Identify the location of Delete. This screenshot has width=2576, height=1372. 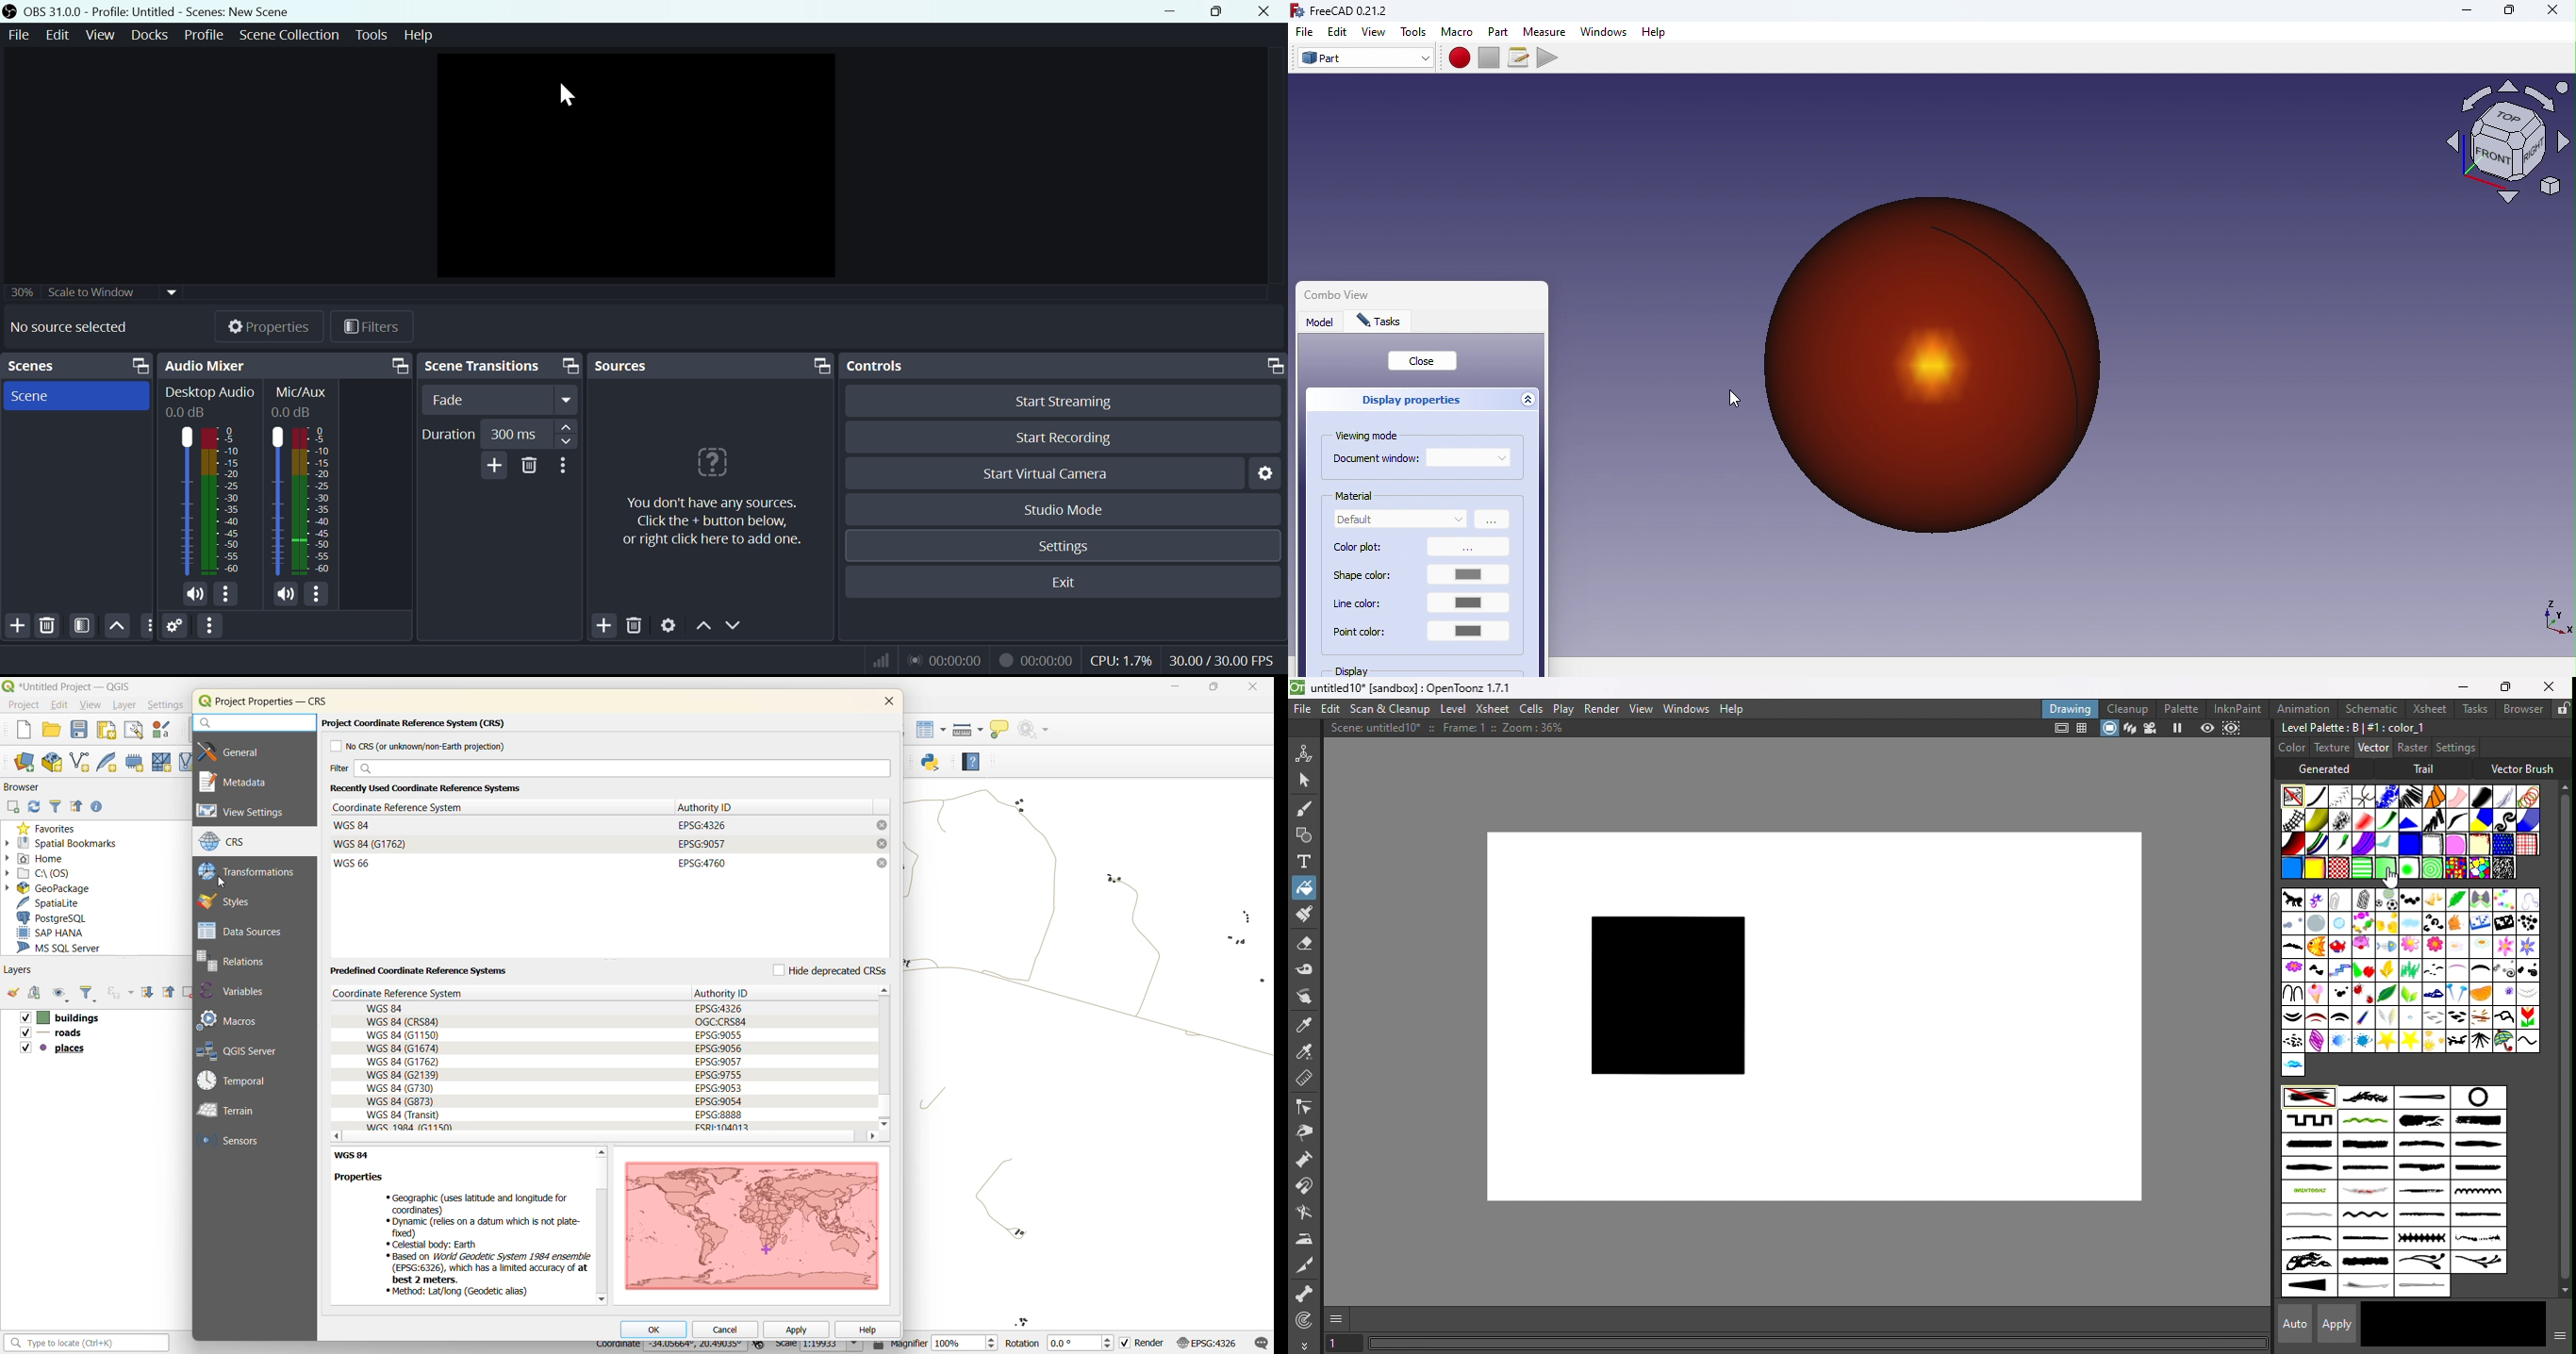
(49, 625).